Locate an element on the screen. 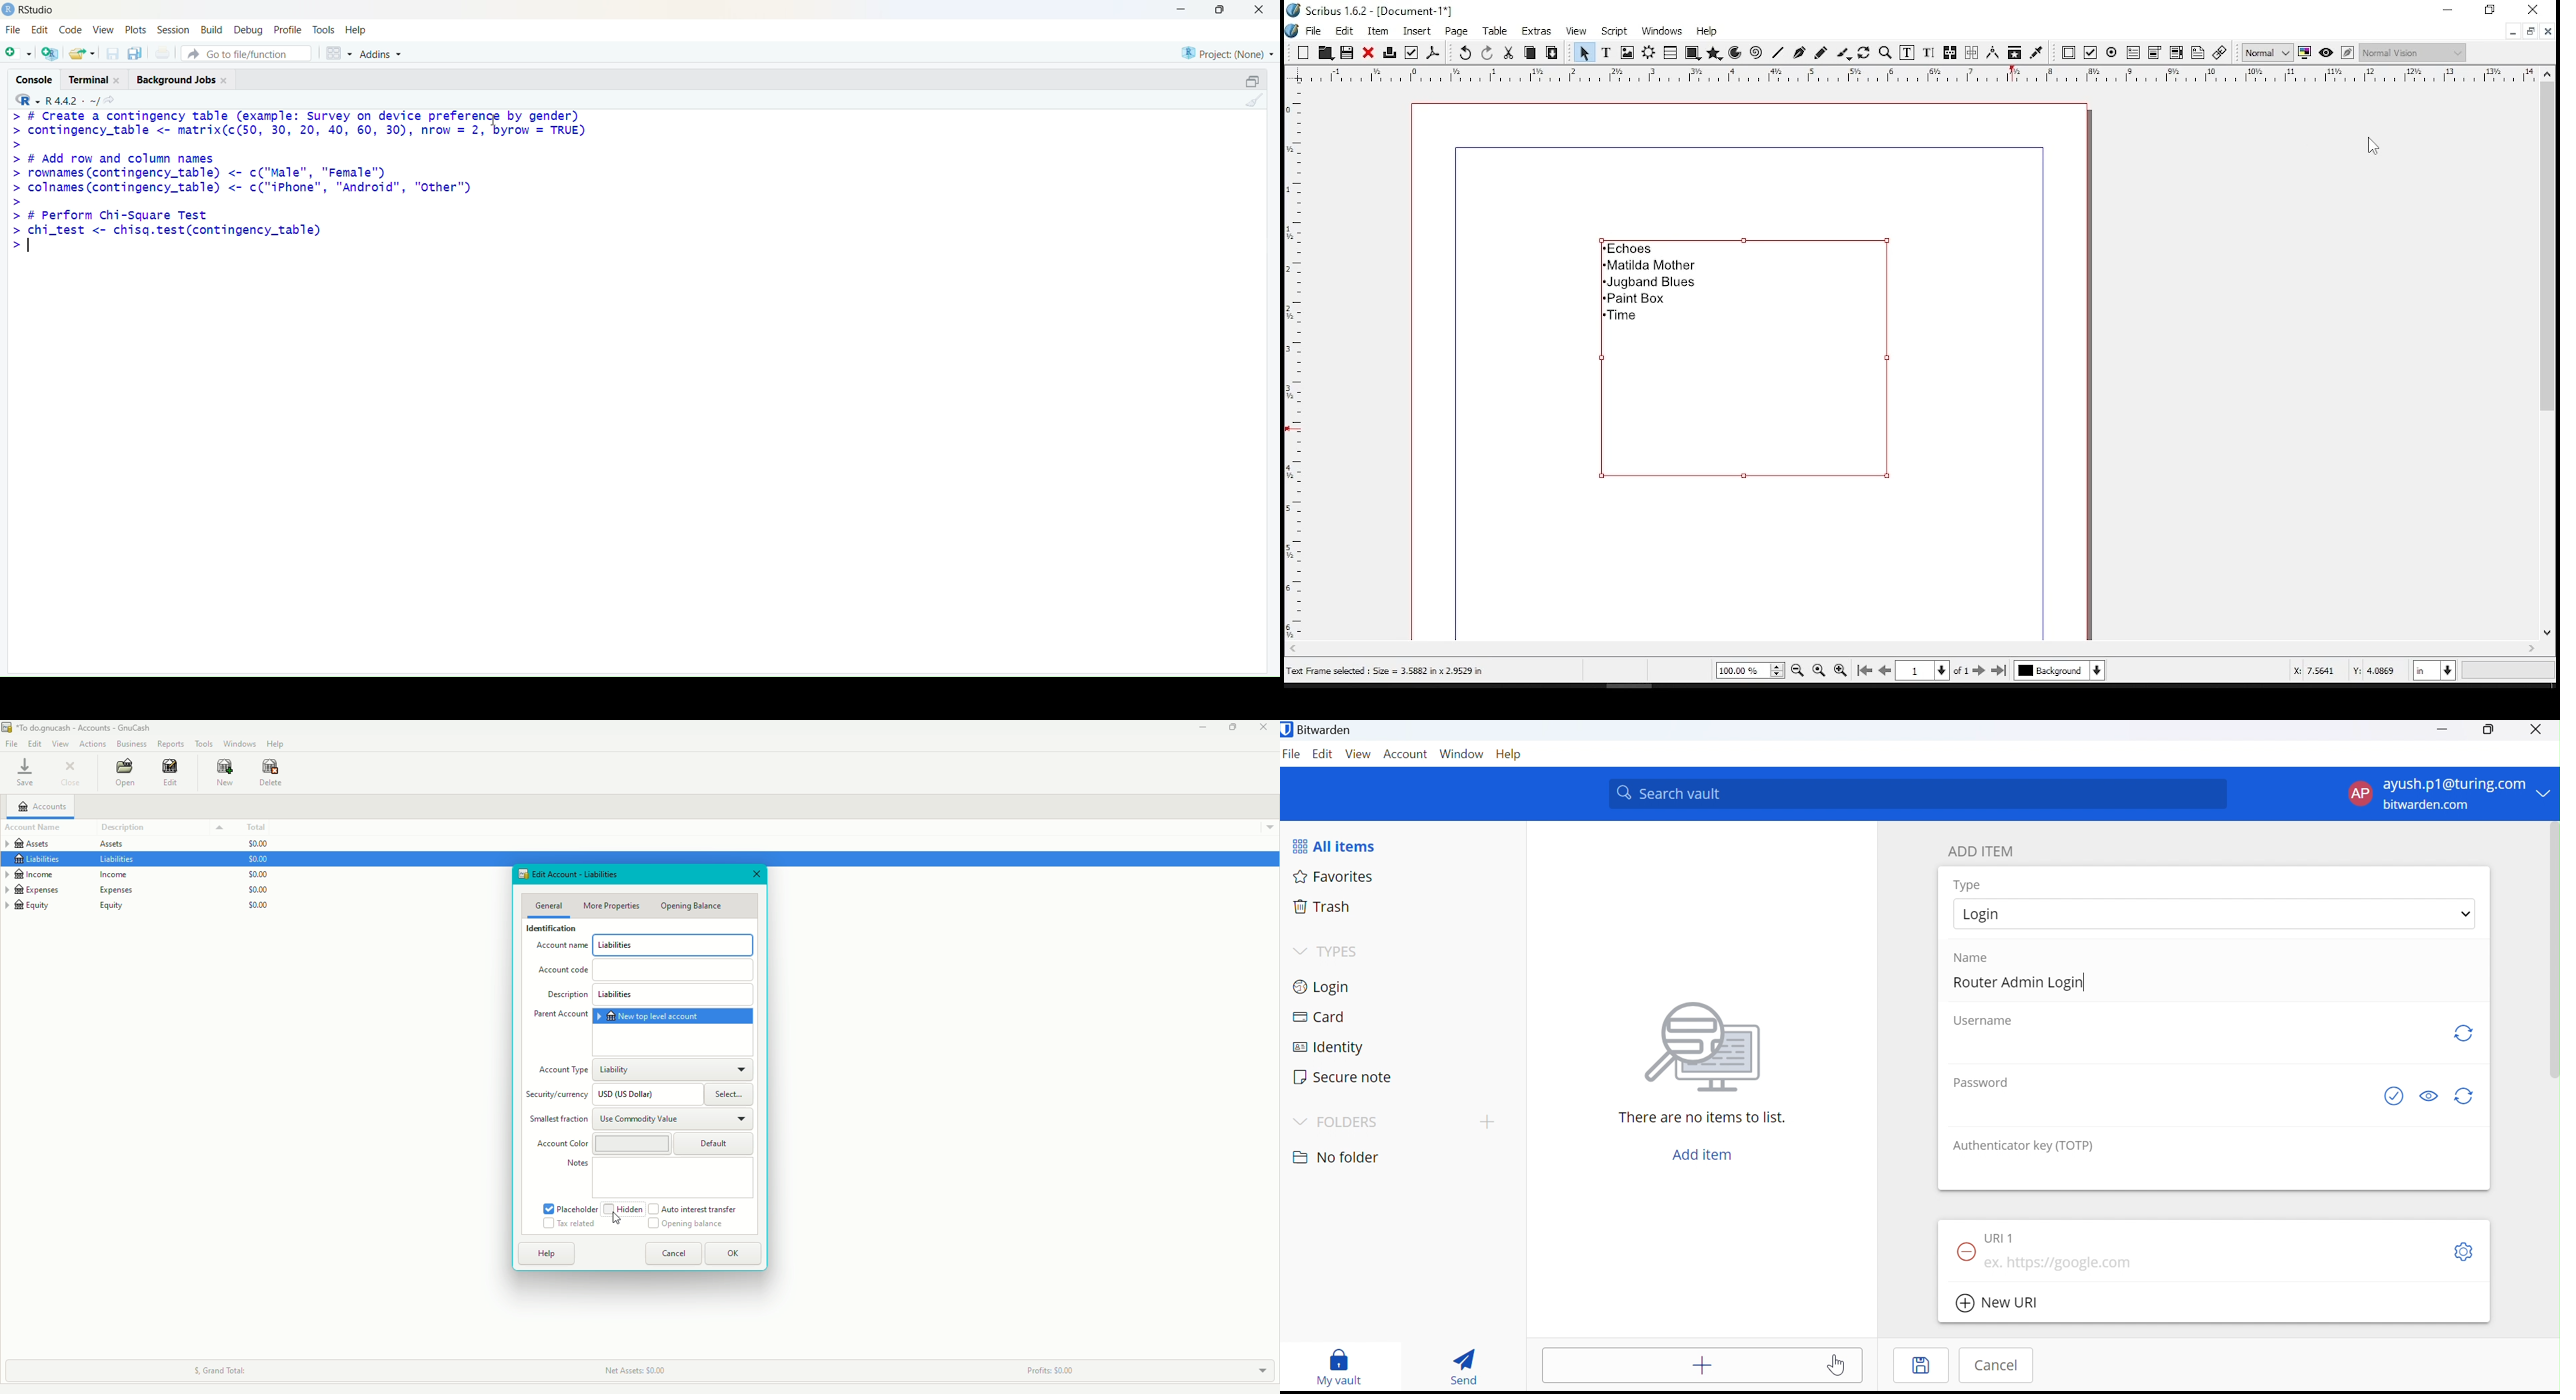 Image resolution: width=2576 pixels, height=1400 pixels. Profile is located at coordinates (290, 31).